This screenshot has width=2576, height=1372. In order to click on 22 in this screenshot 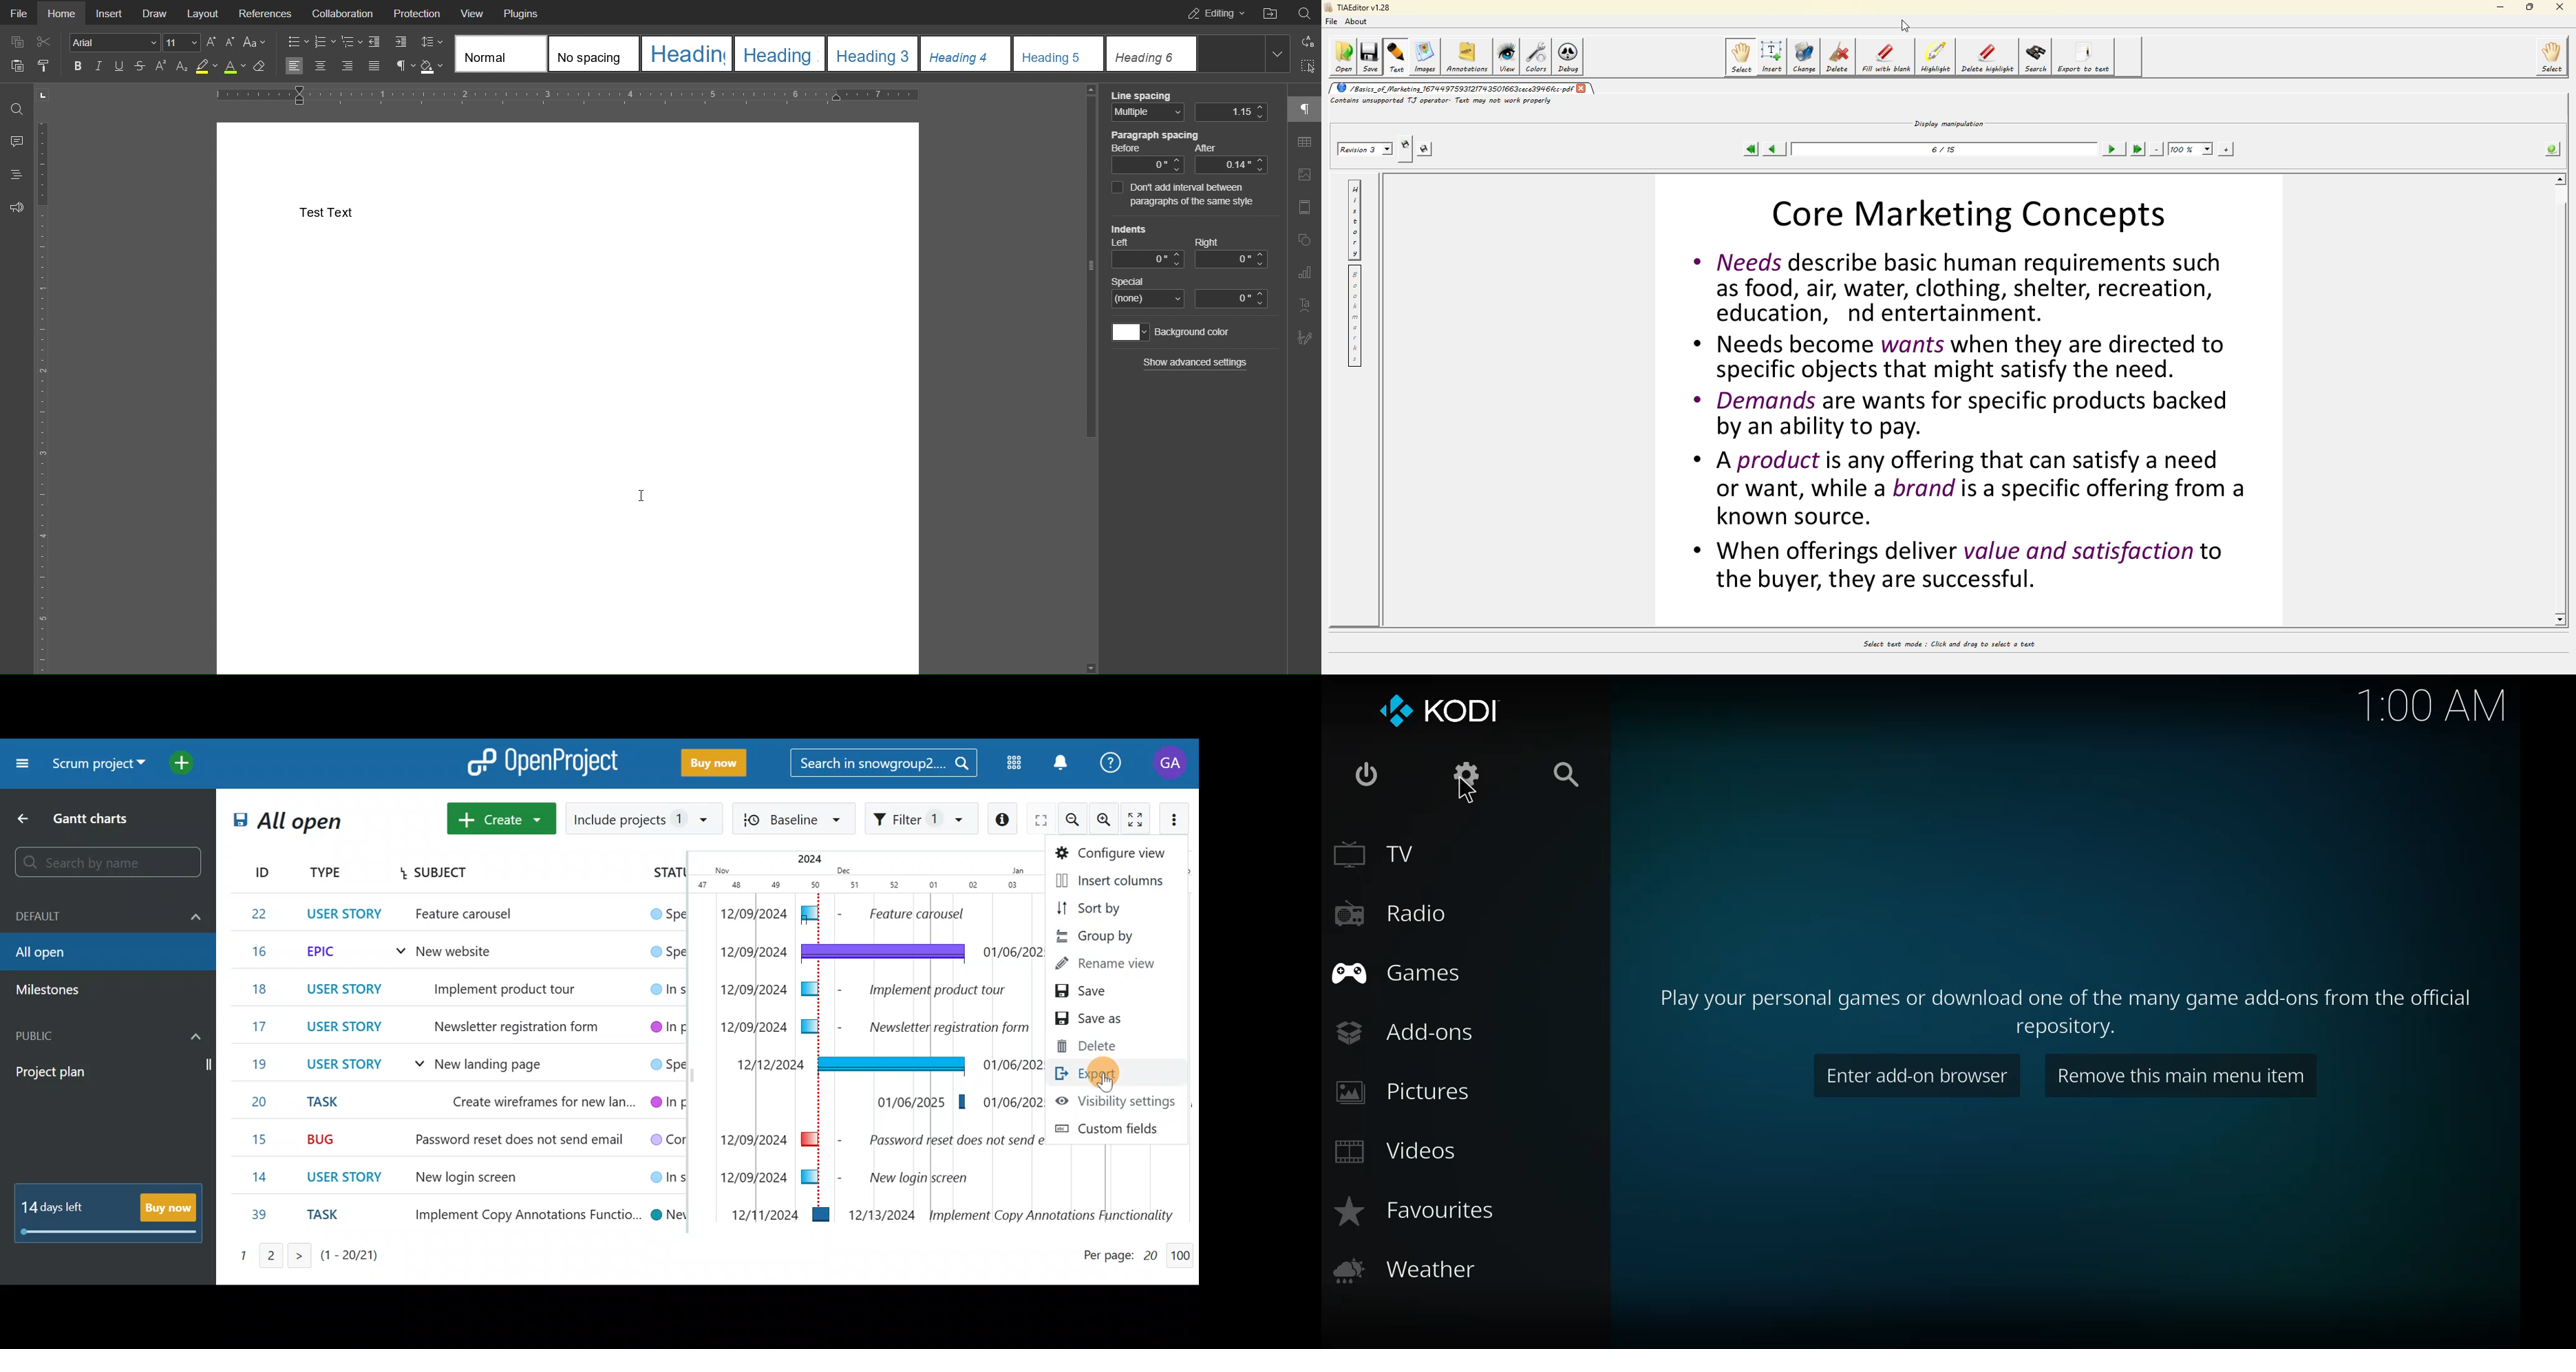, I will do `click(262, 913)`.